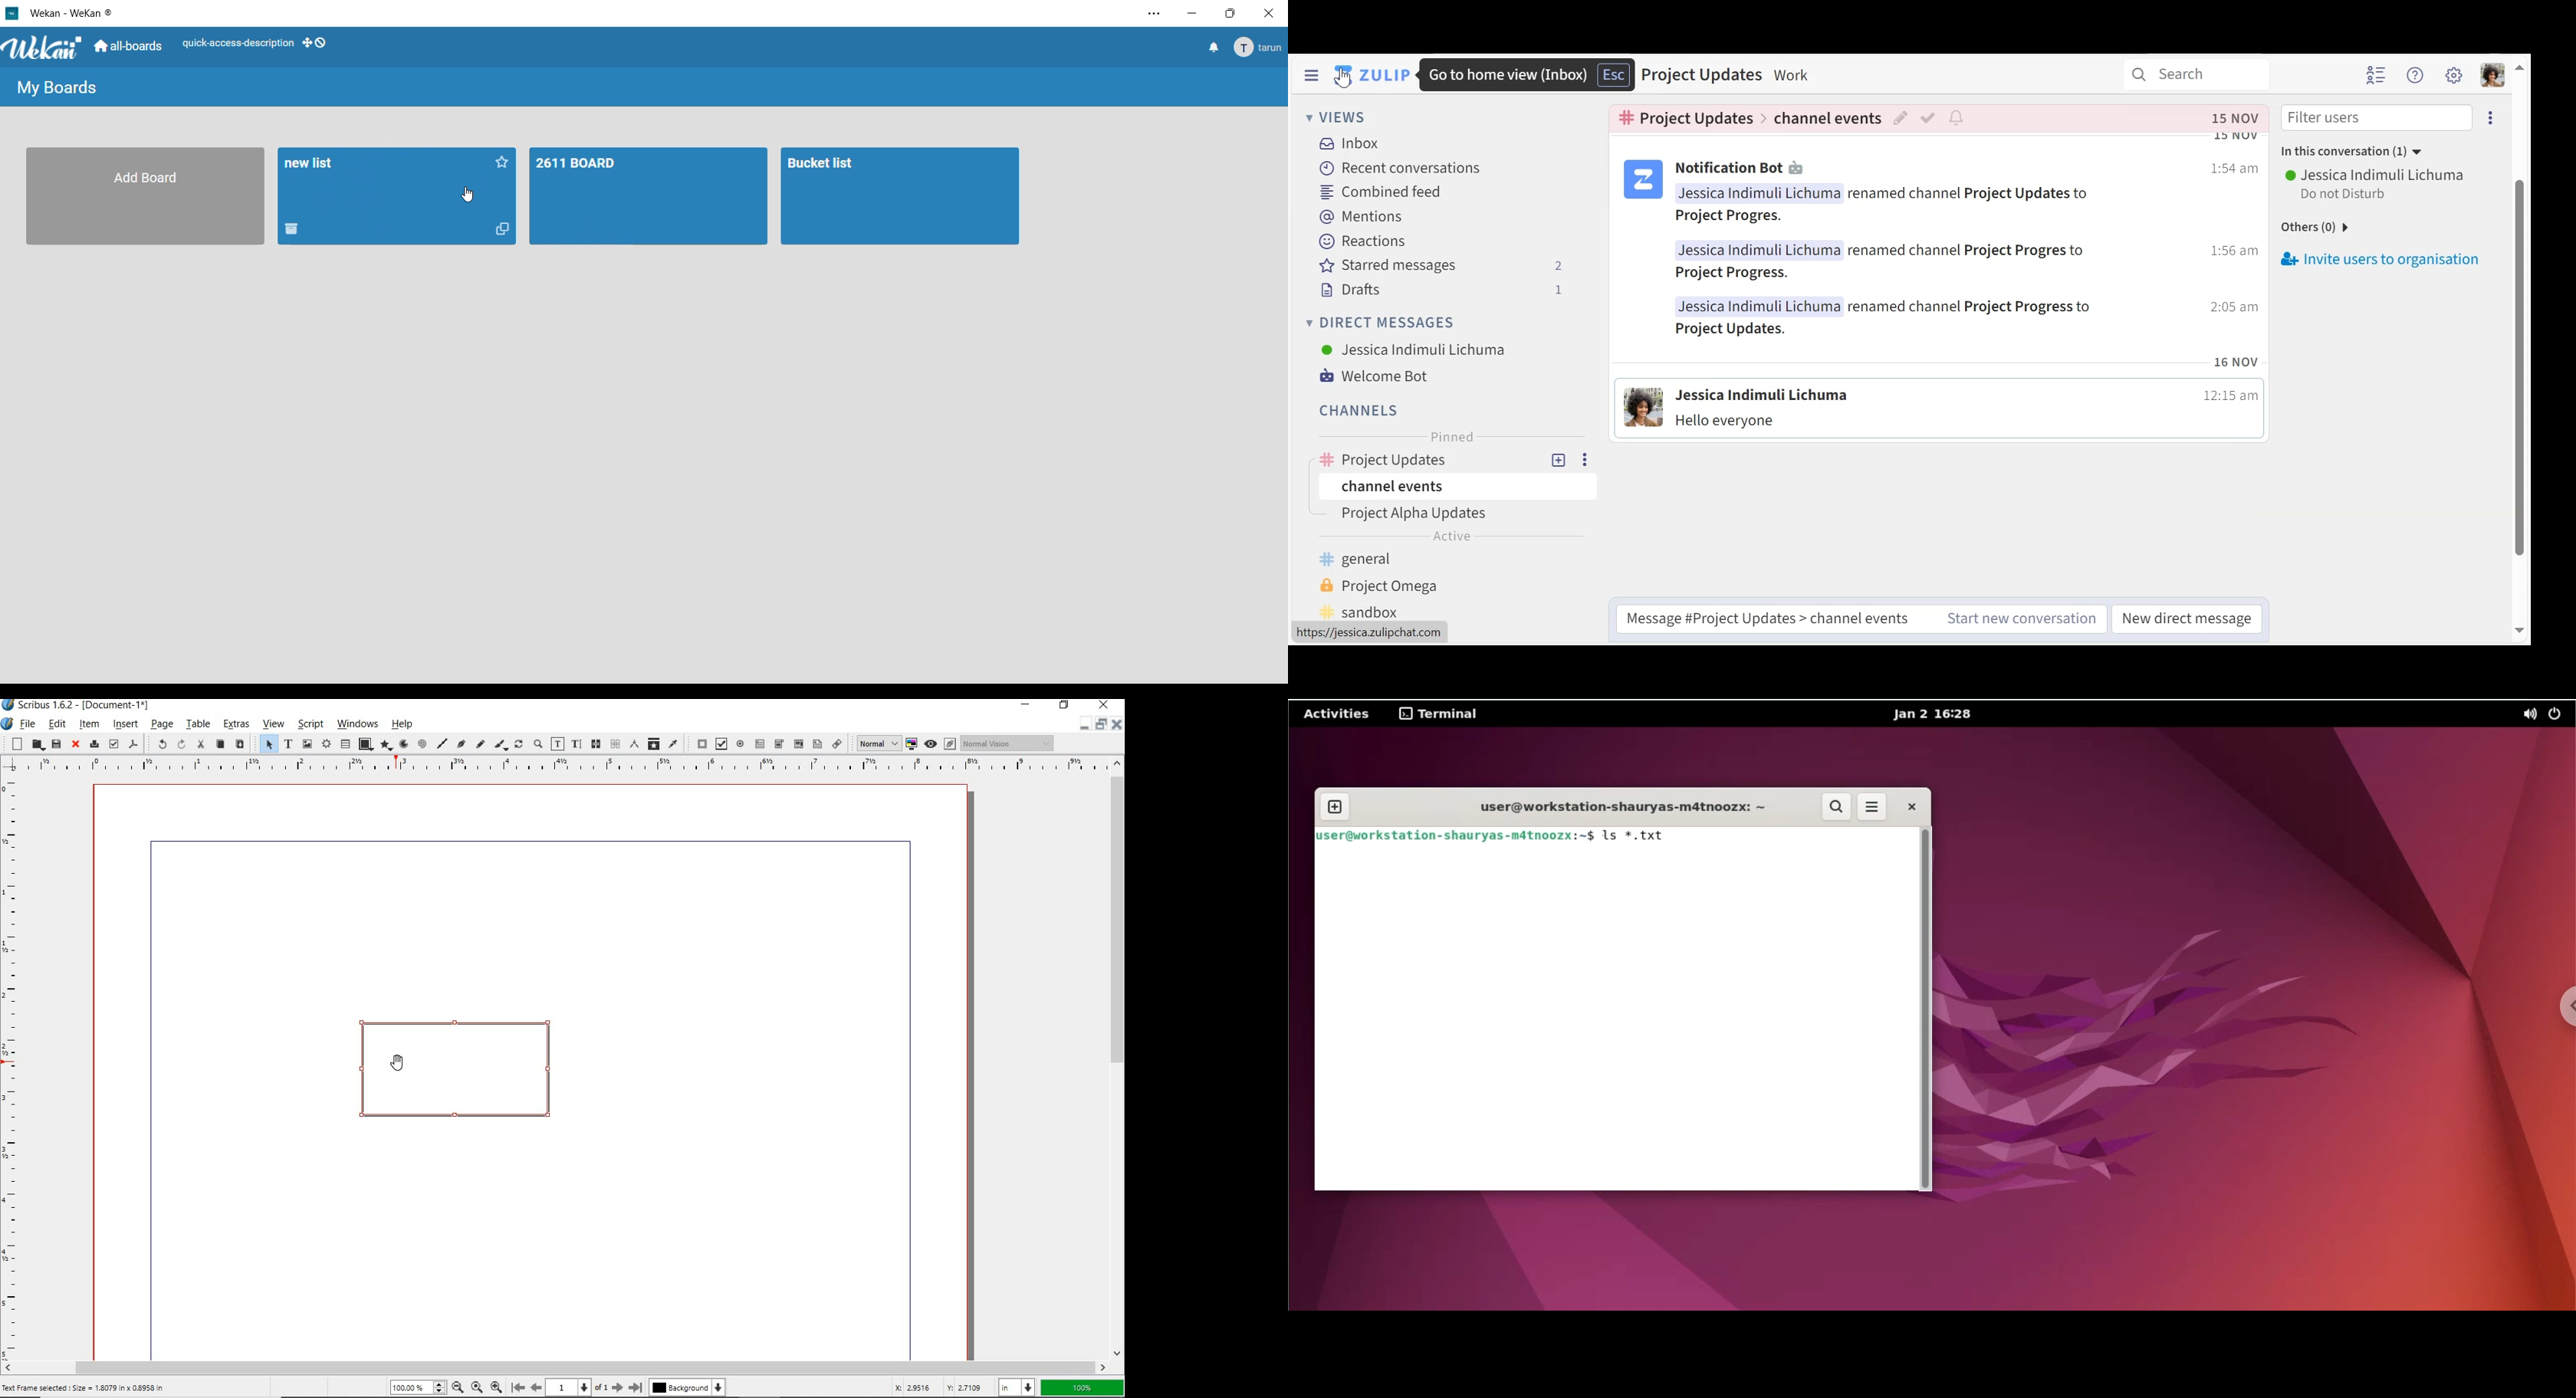 The image size is (2576, 1400). What do you see at coordinates (2233, 362) in the screenshot?
I see `date` at bounding box center [2233, 362].